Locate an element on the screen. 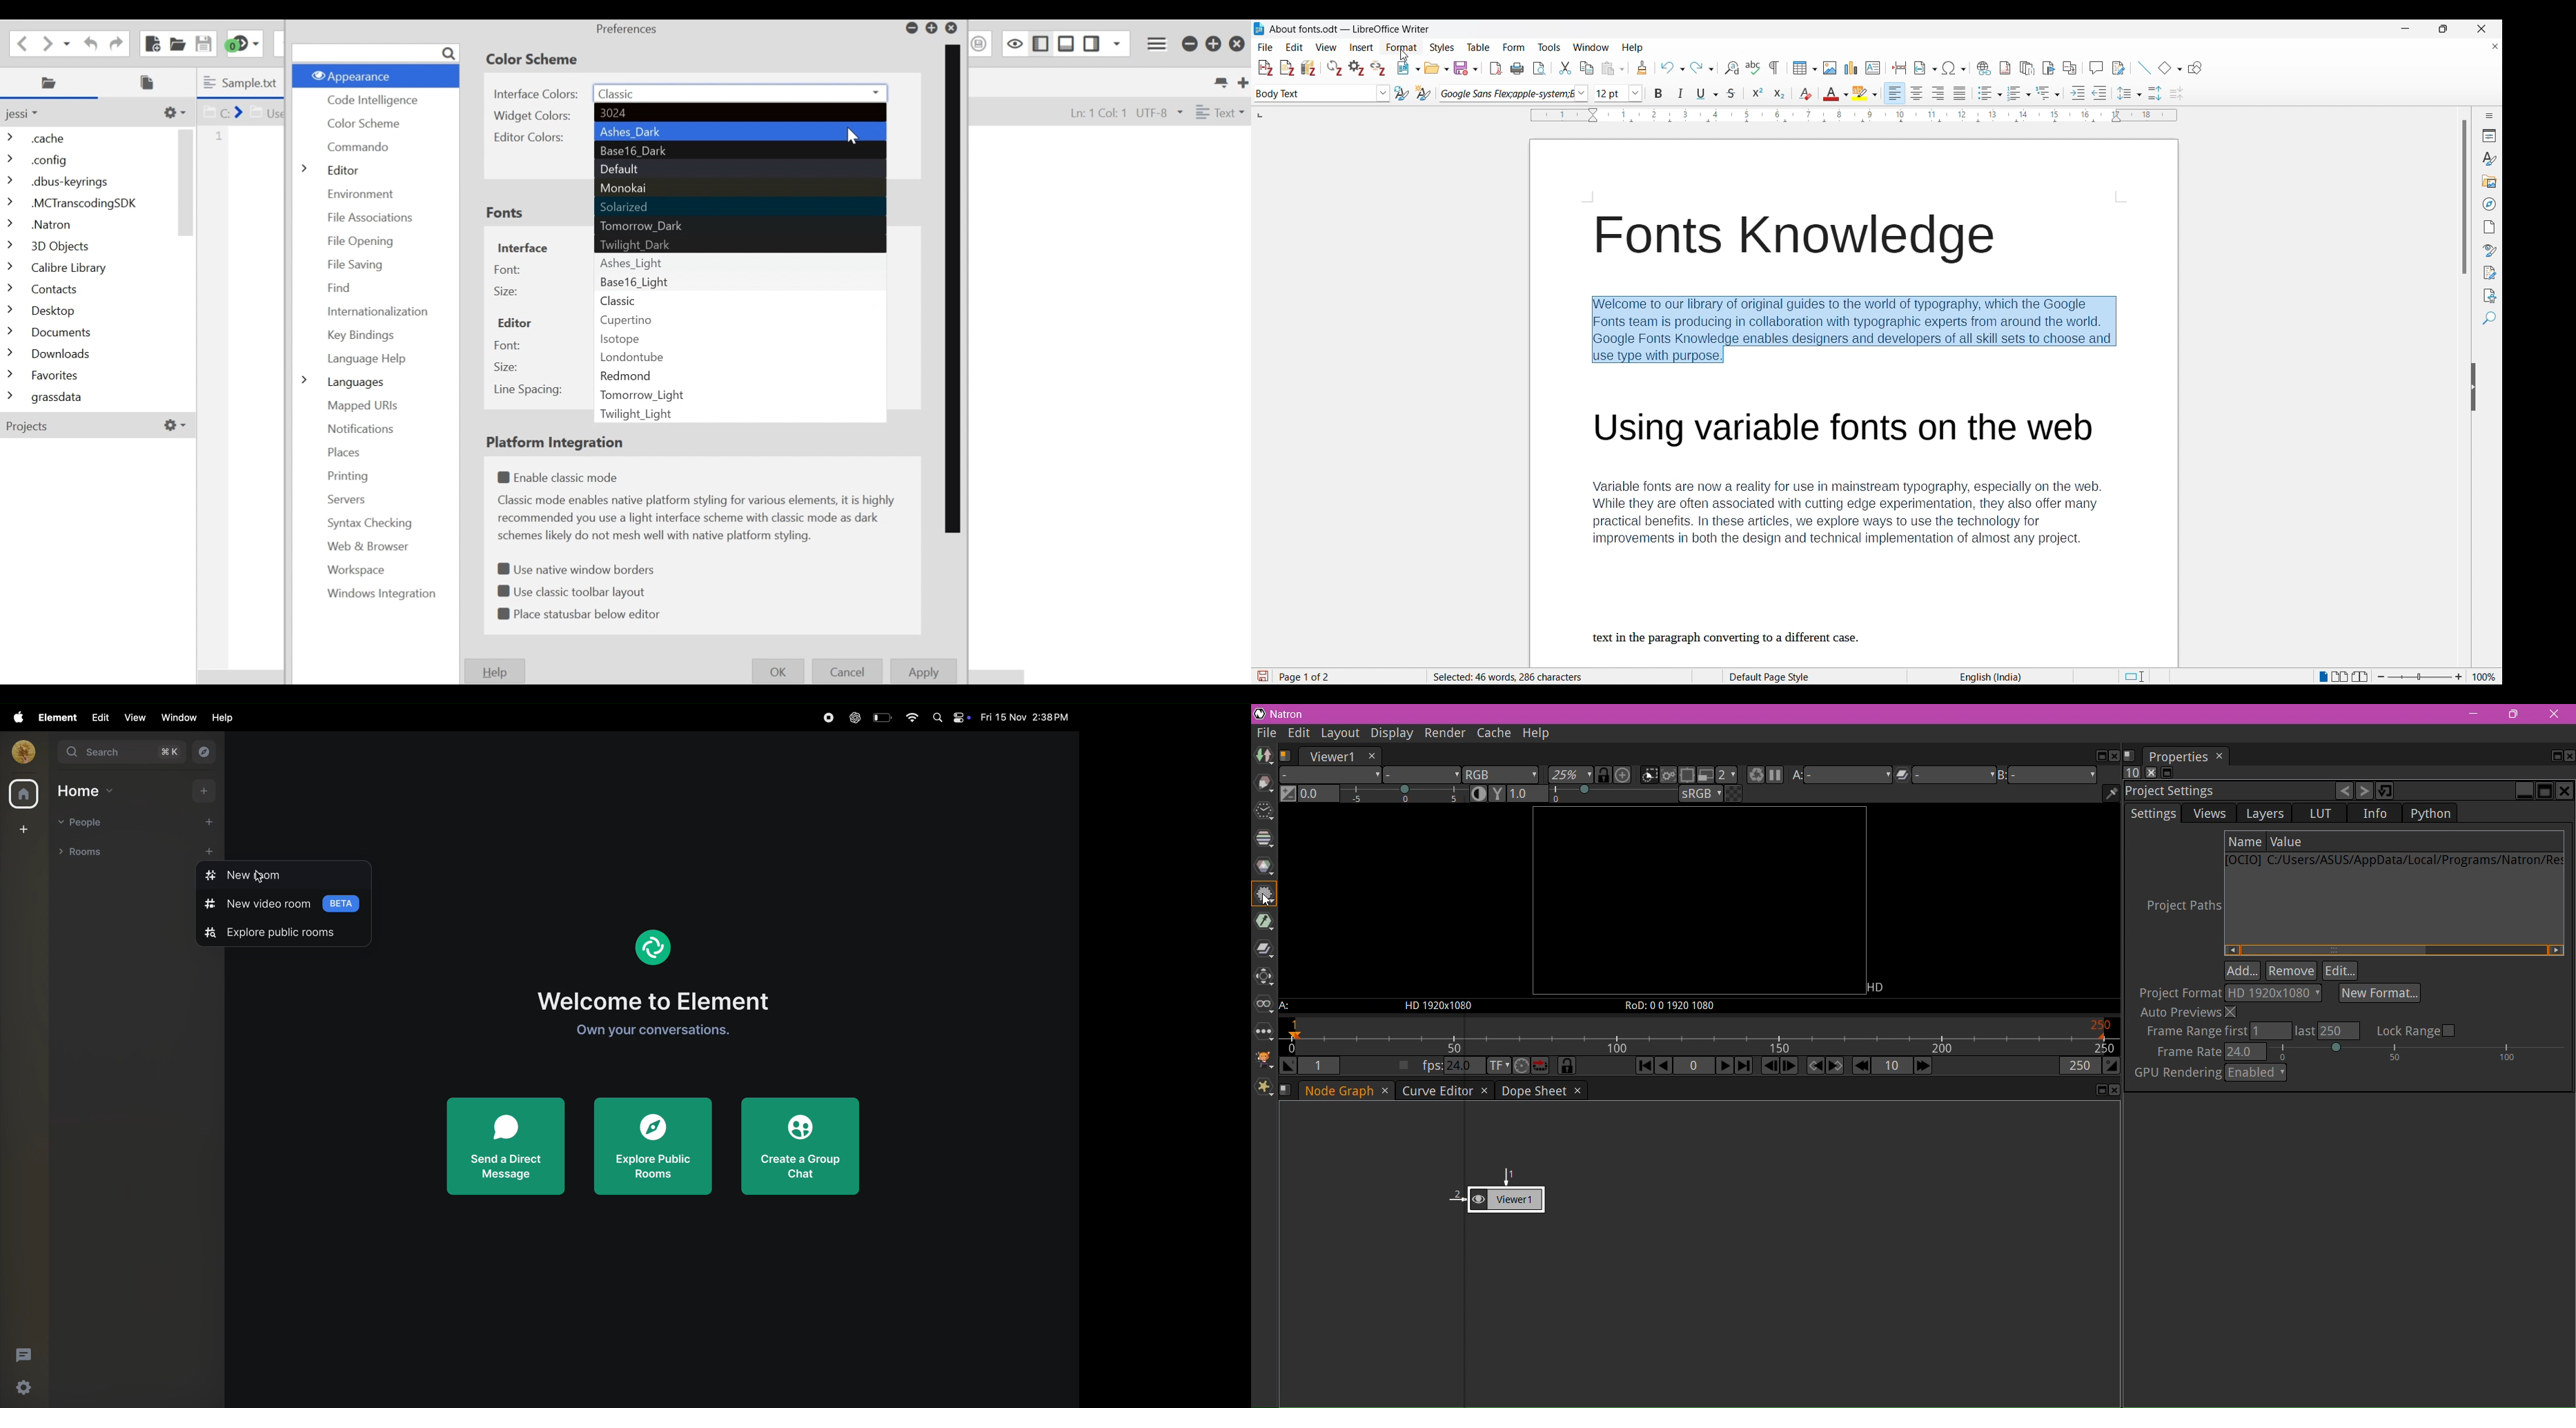 The image size is (2576, 1428). Paste is located at coordinates (1613, 68).